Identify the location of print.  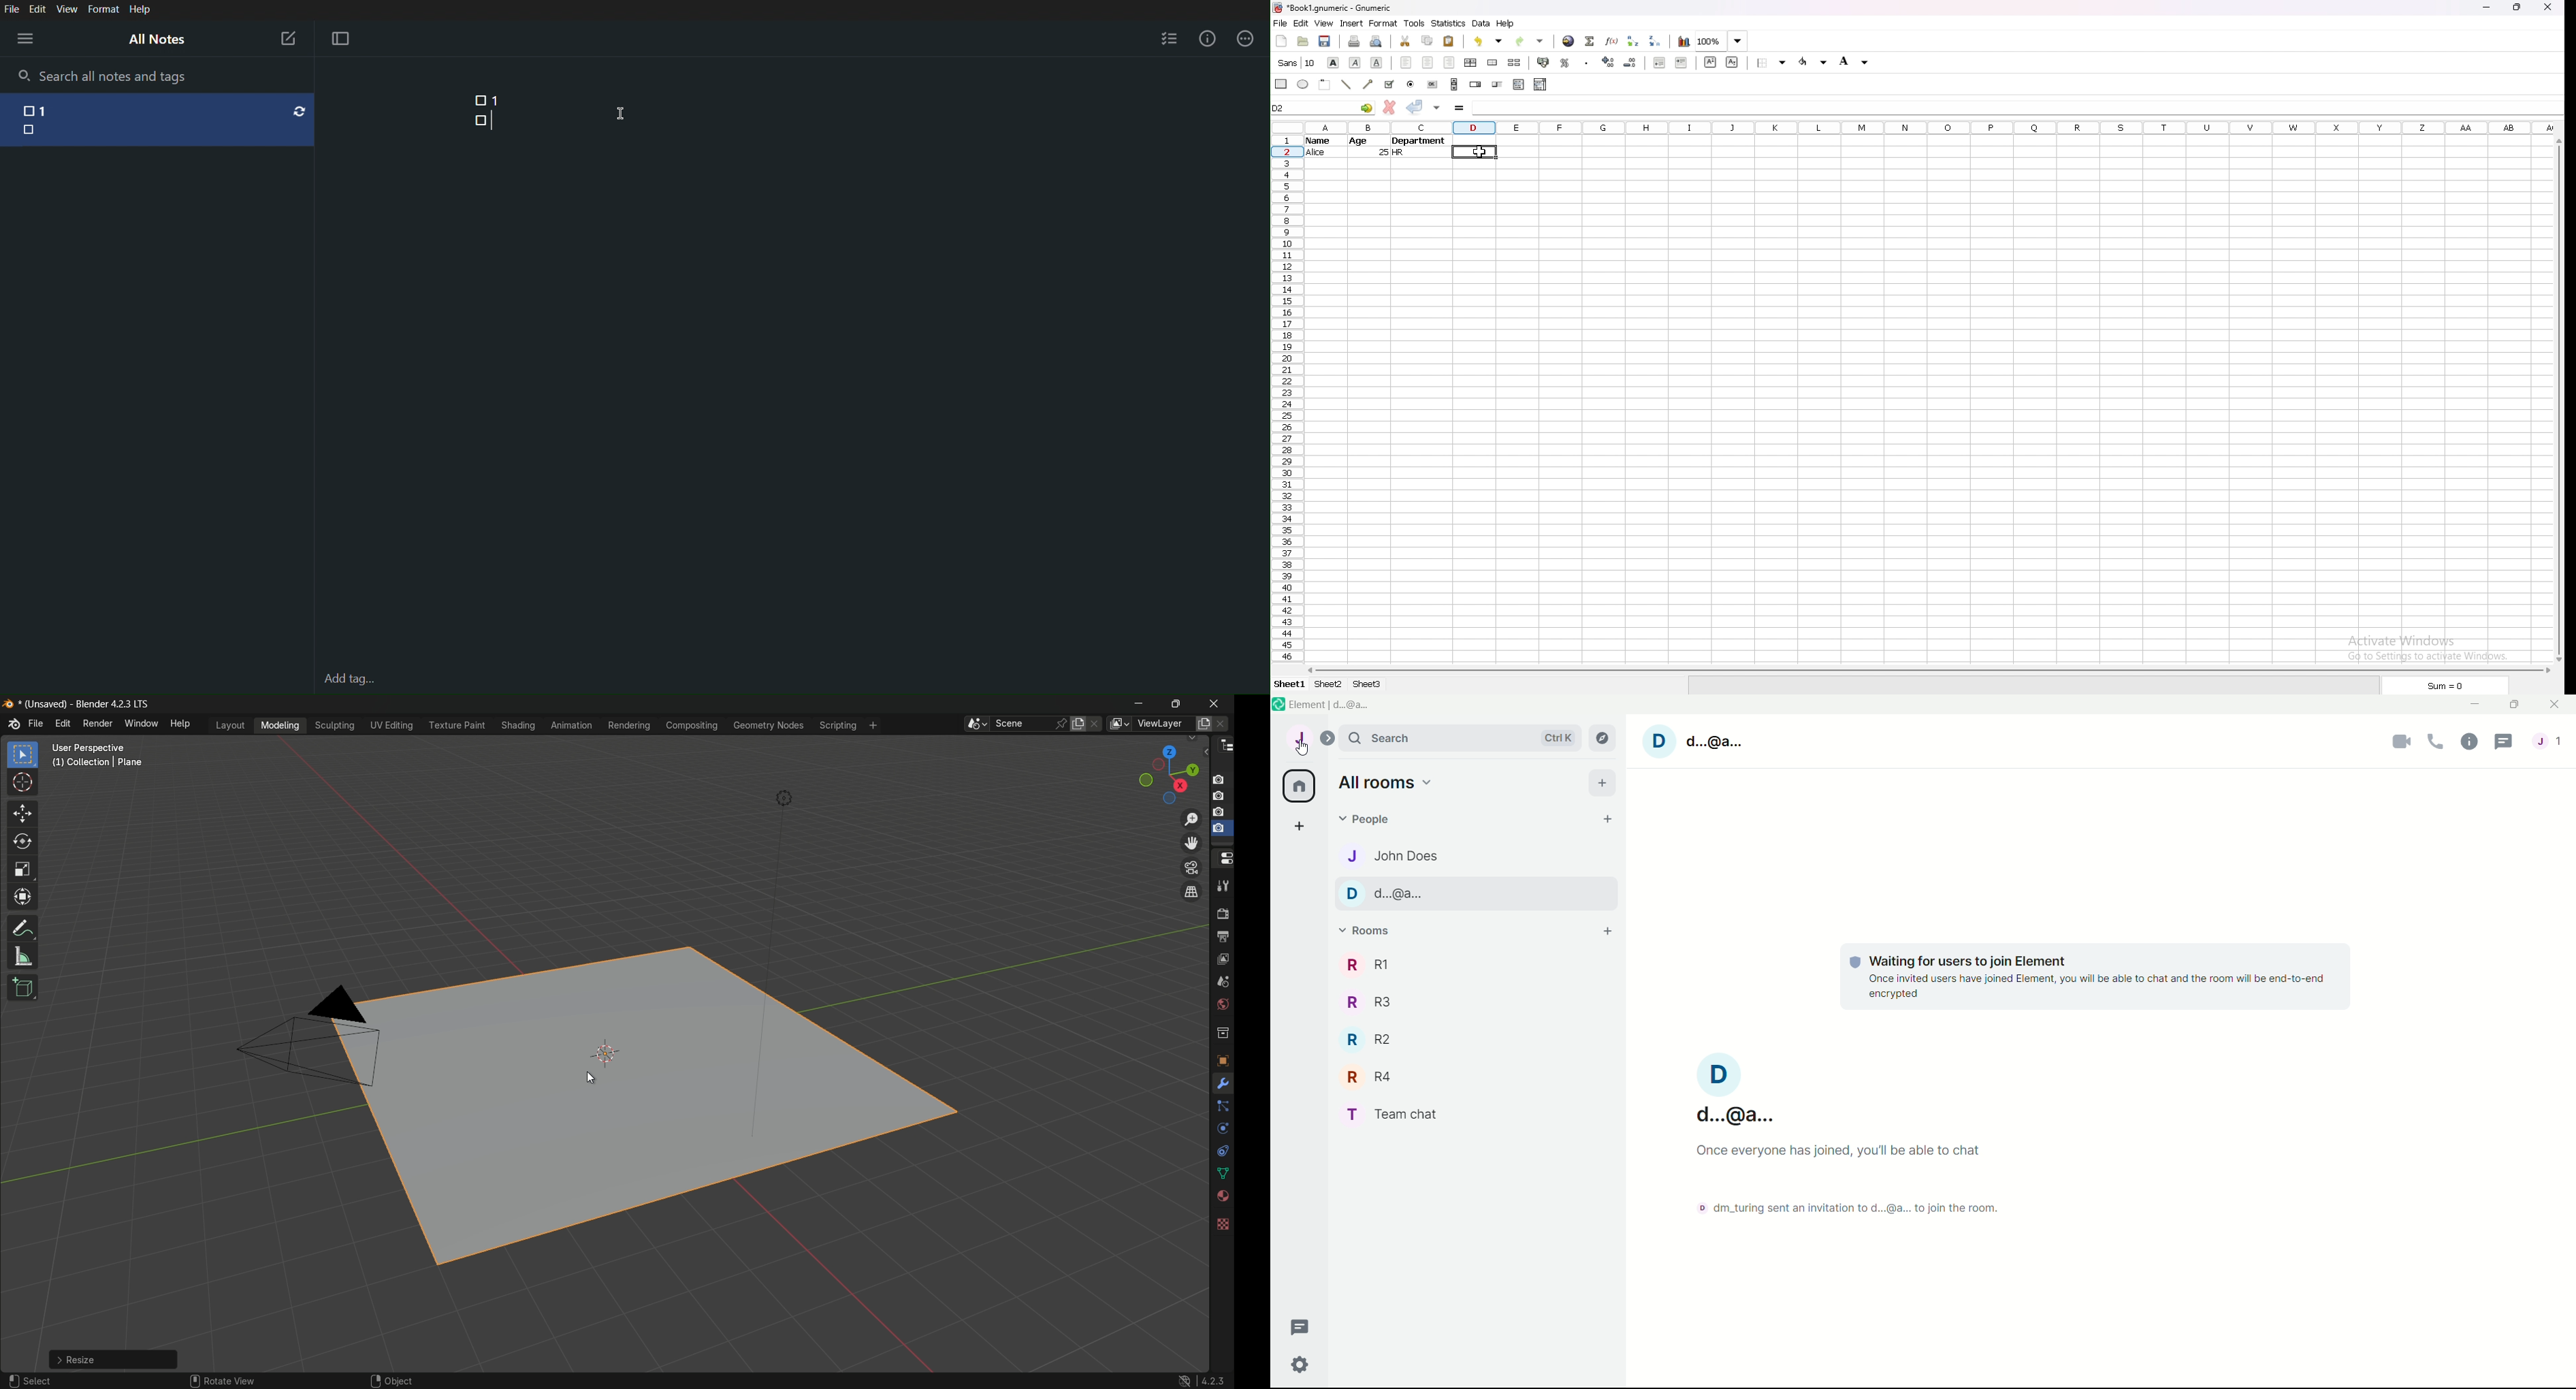
(1355, 41).